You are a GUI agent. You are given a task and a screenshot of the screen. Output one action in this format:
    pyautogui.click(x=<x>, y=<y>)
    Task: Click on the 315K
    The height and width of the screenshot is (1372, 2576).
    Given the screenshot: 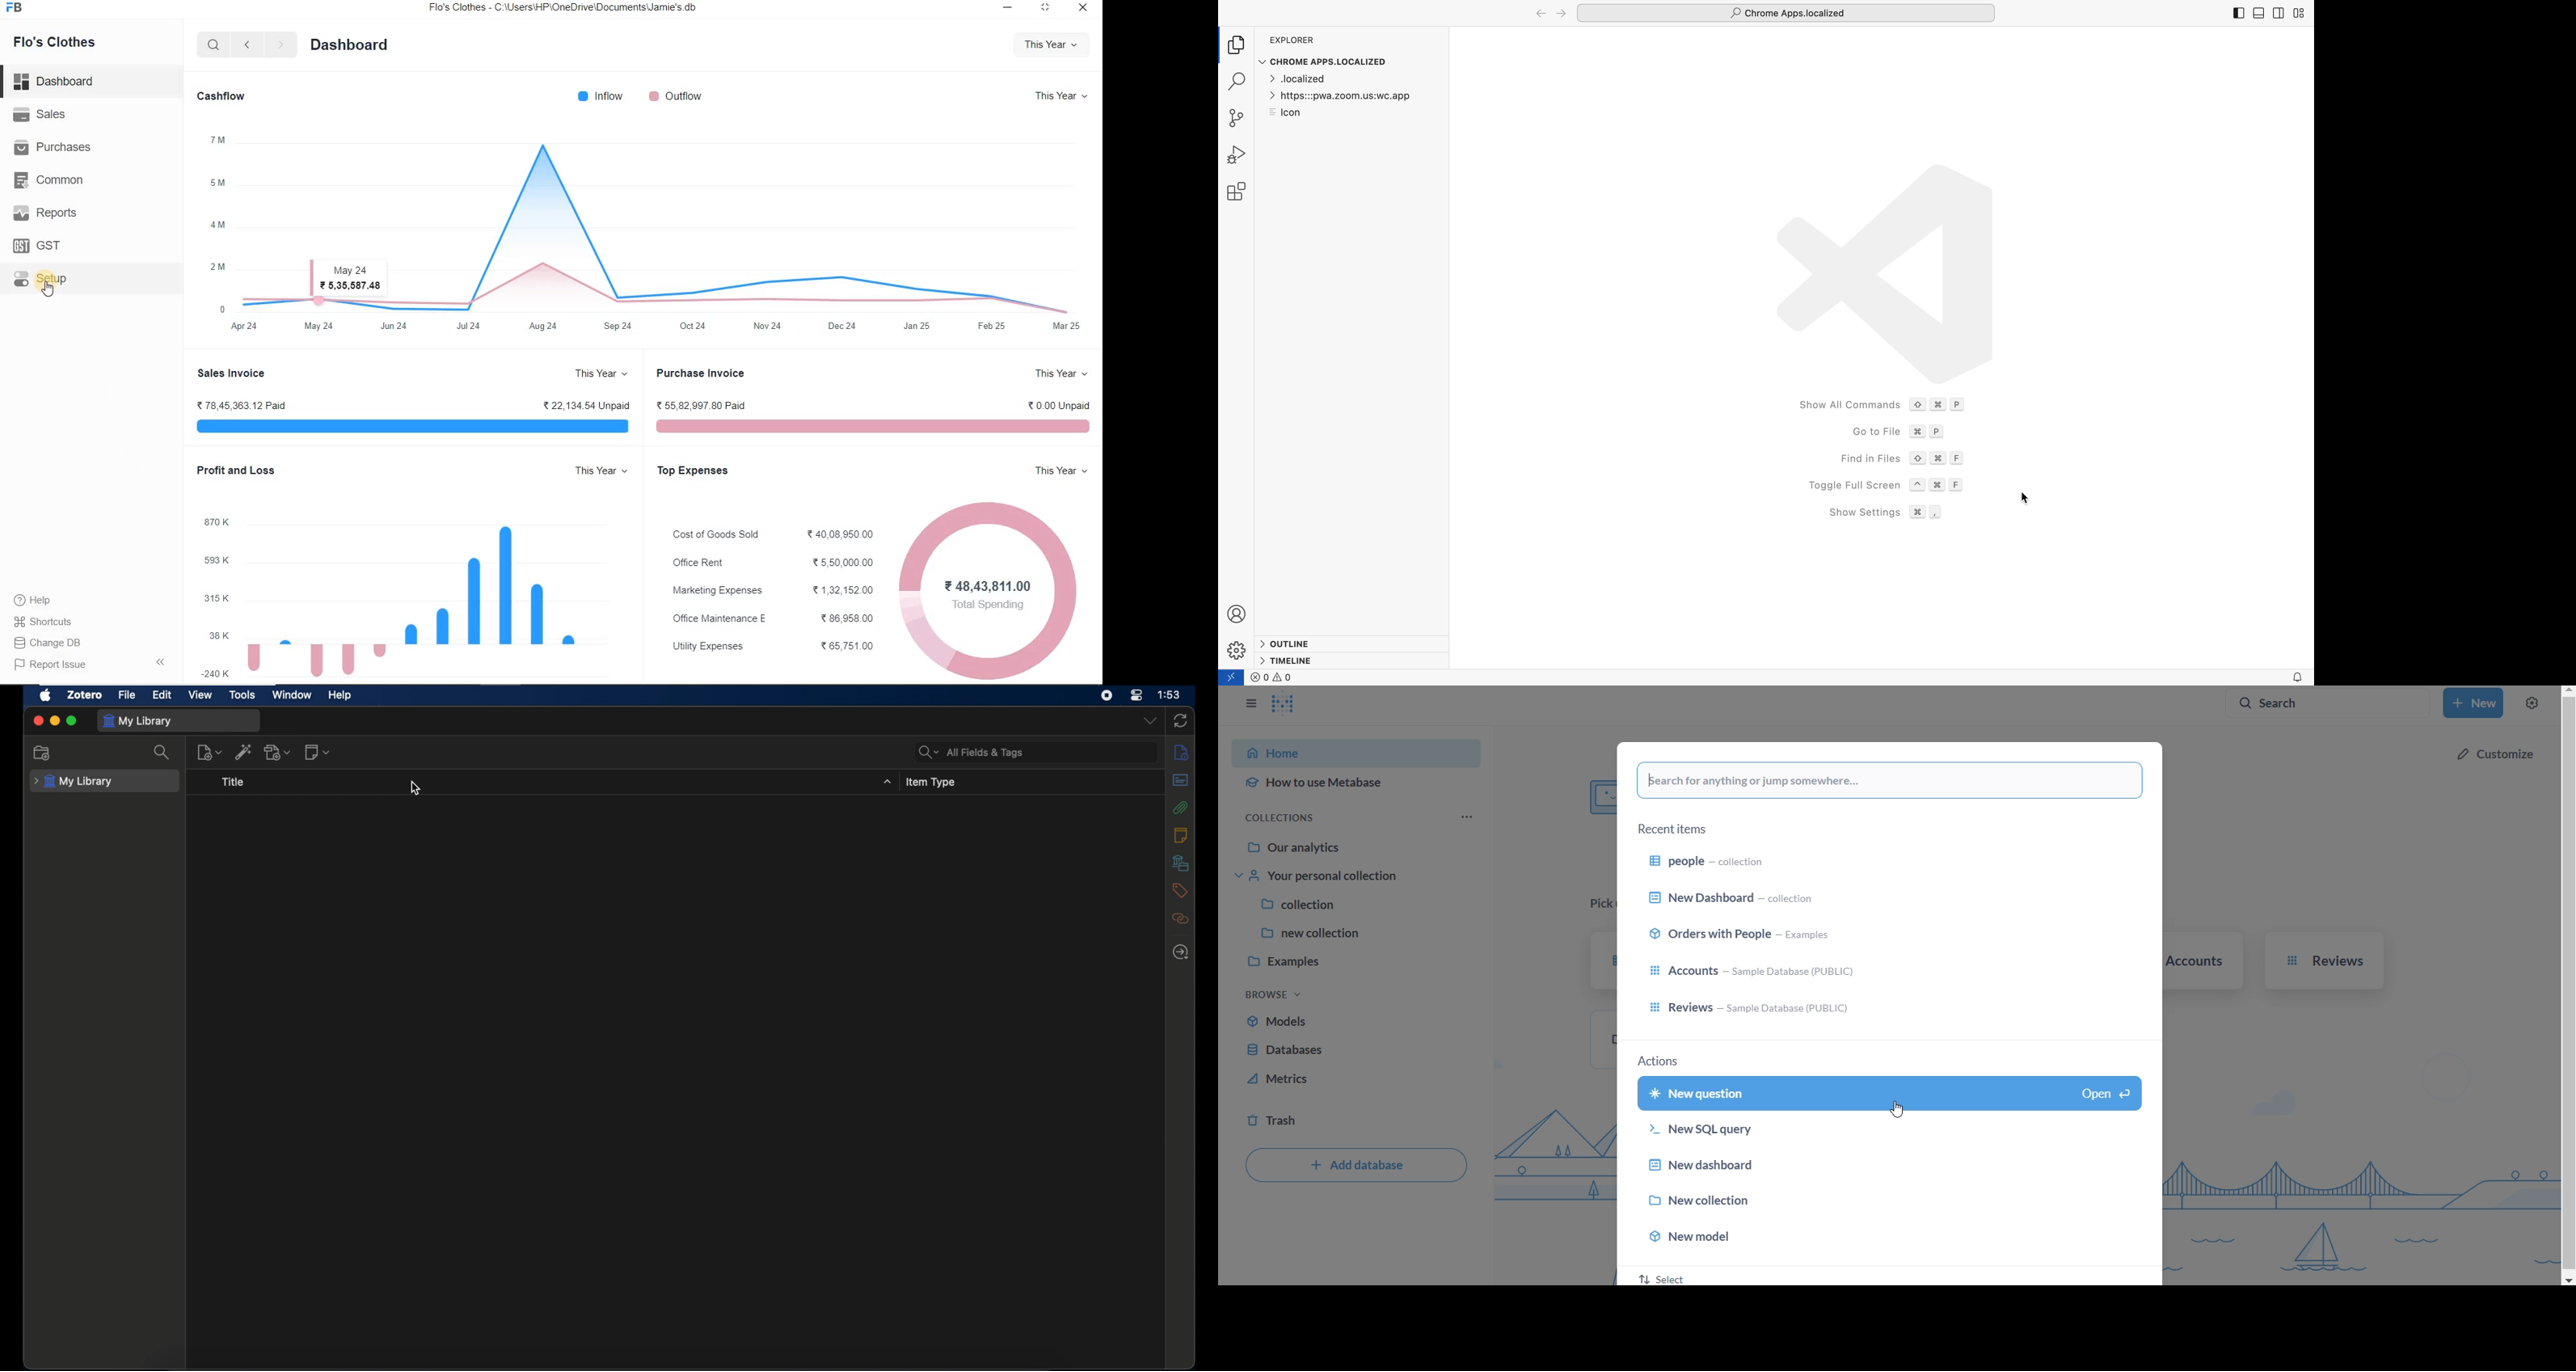 What is the action you would take?
    pyautogui.click(x=216, y=598)
    